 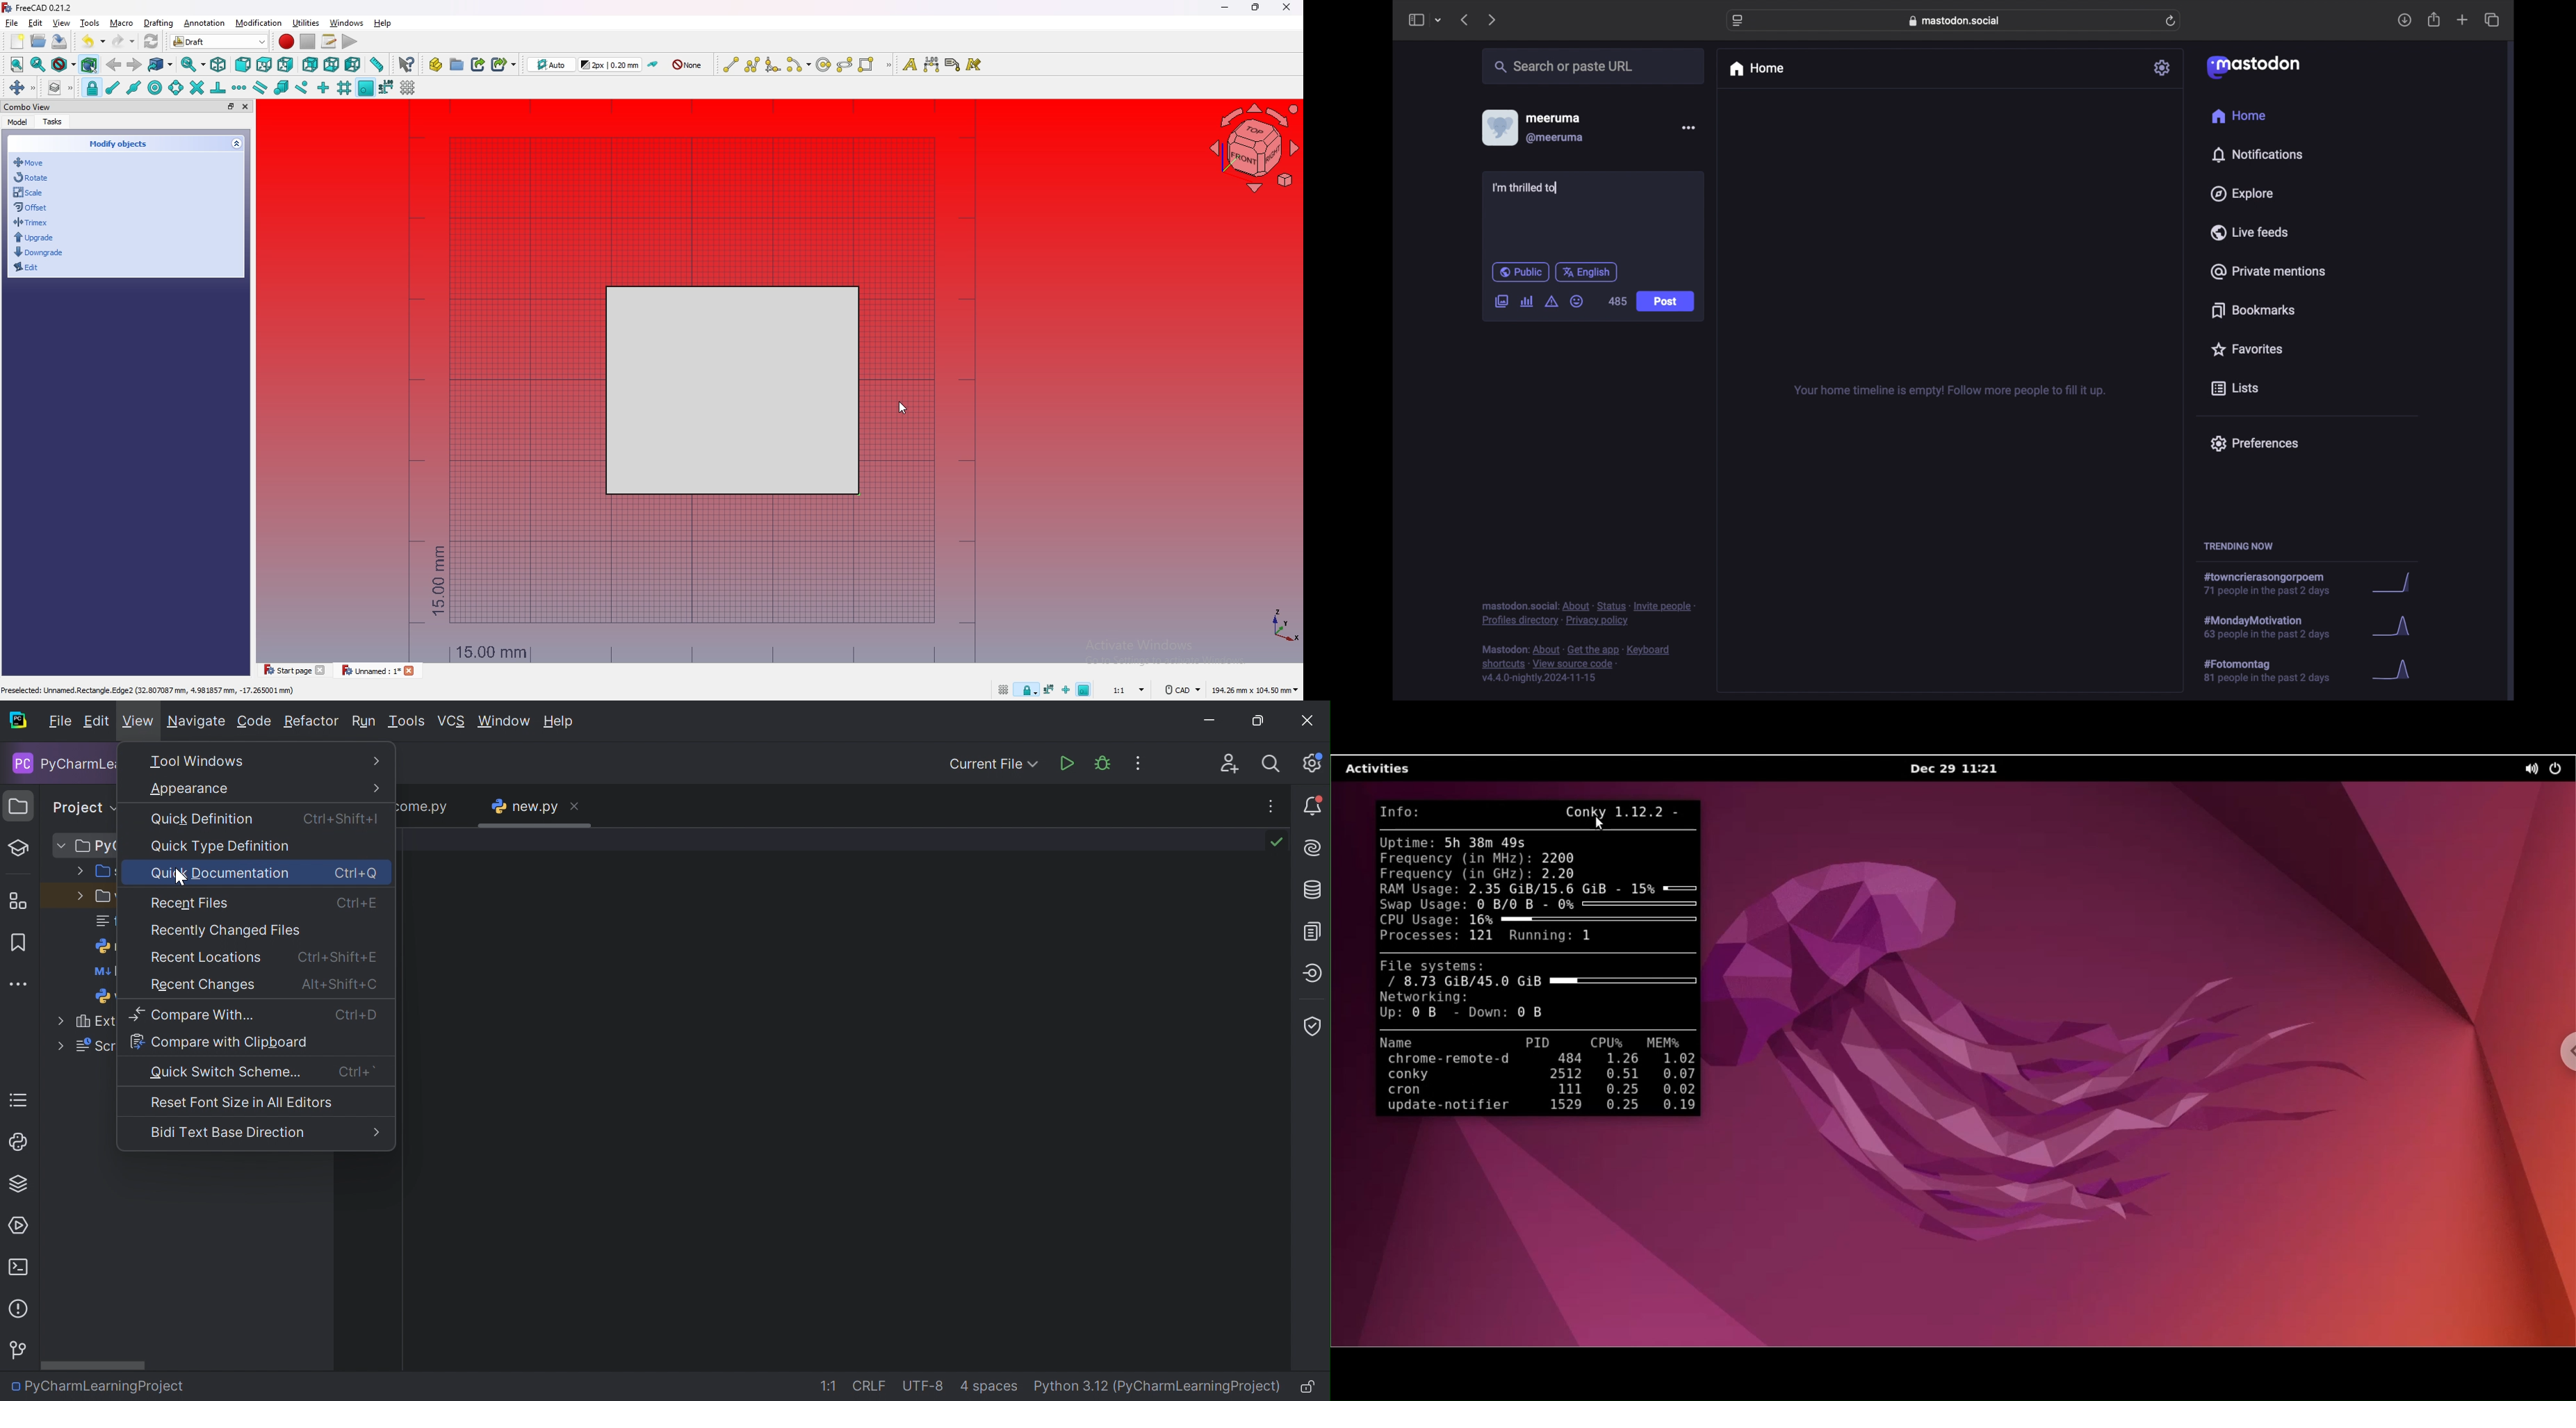 What do you see at coordinates (113, 64) in the screenshot?
I see `back` at bounding box center [113, 64].